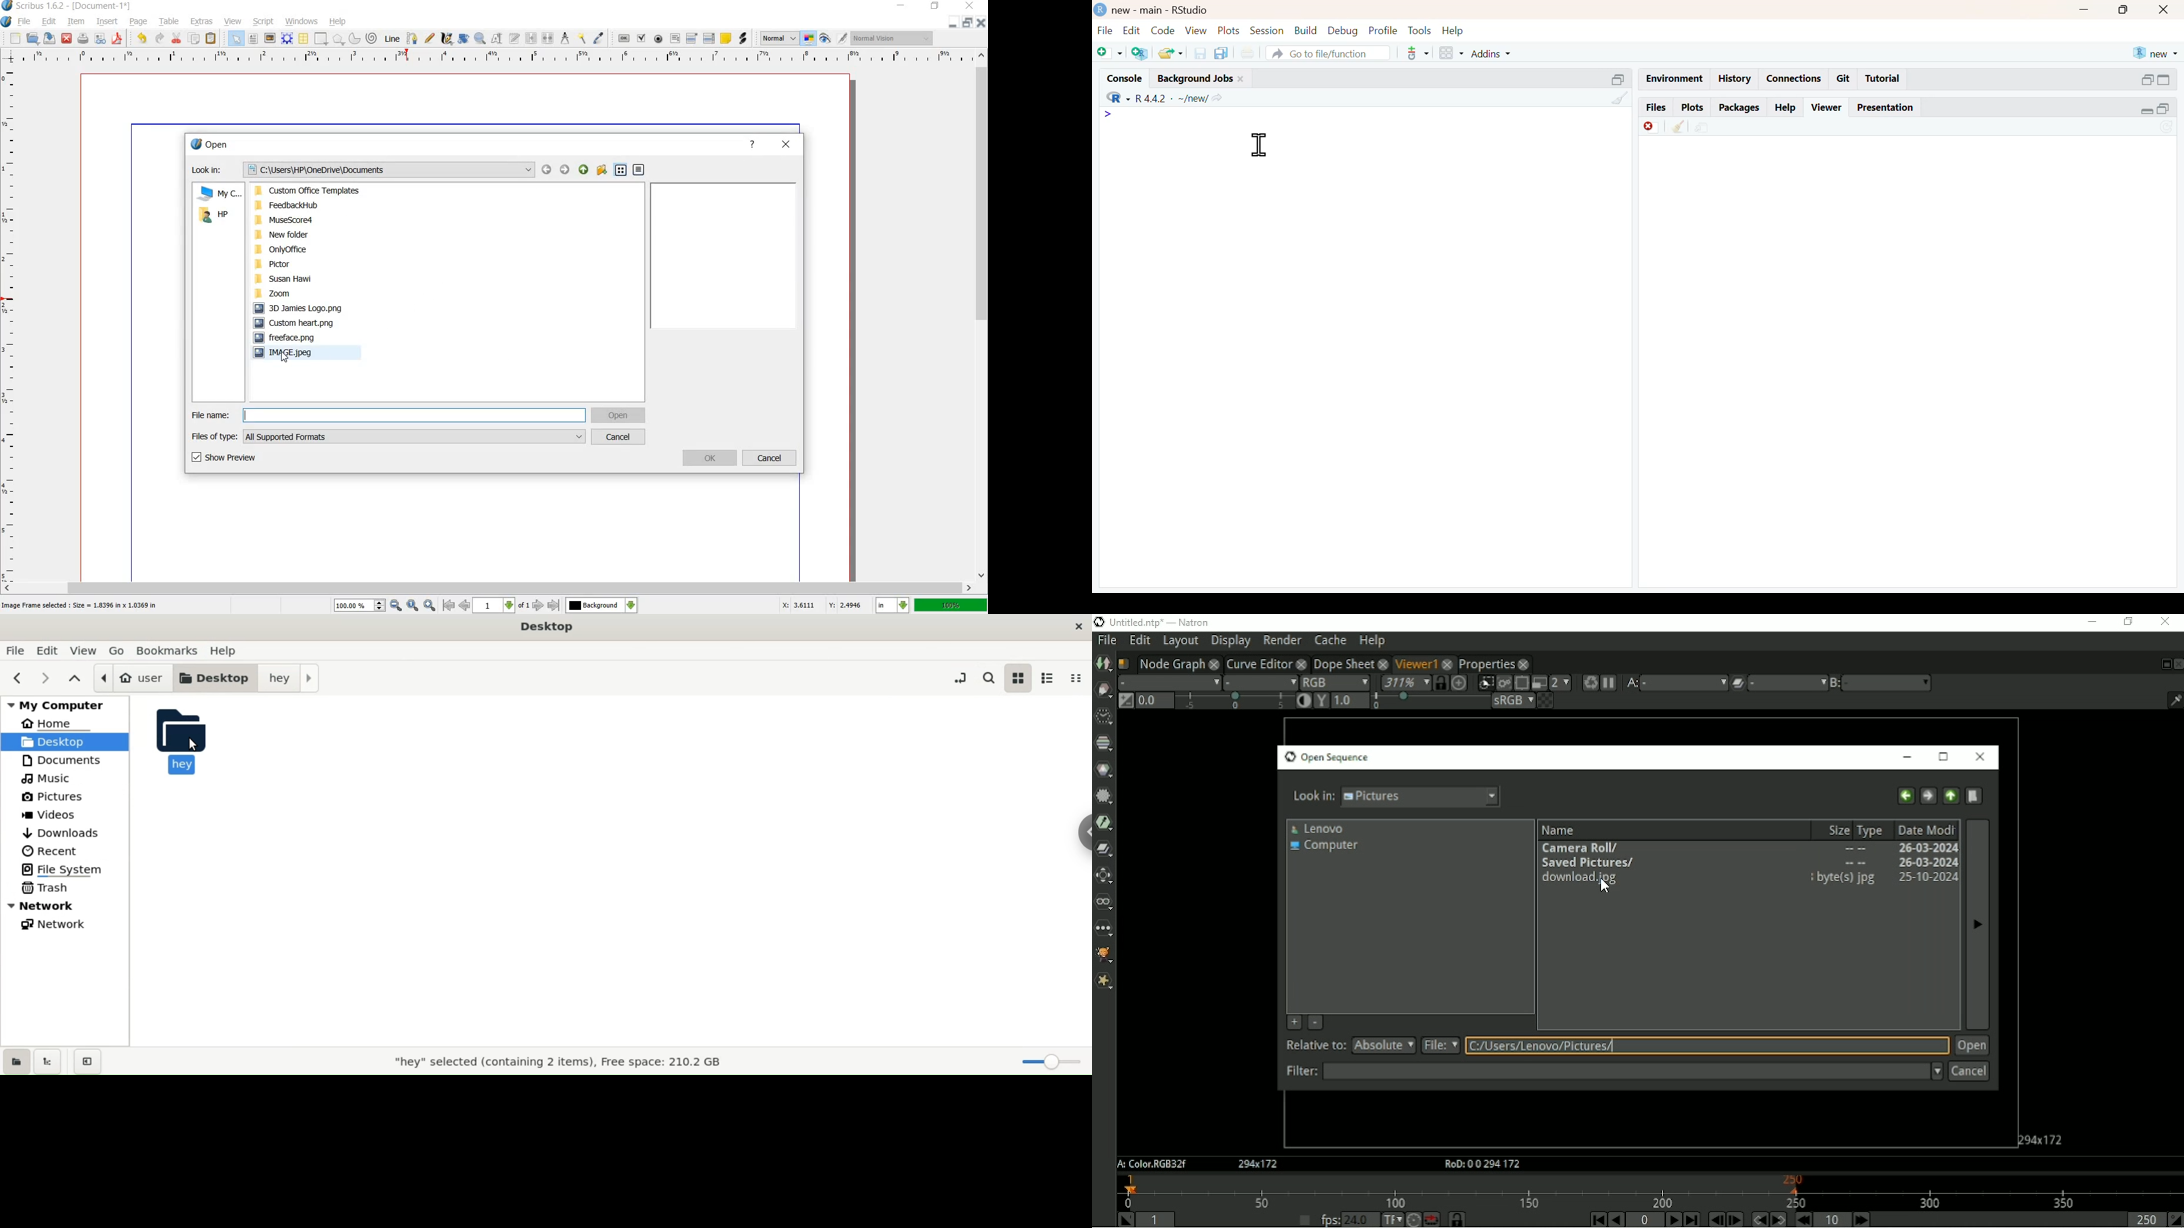 This screenshot has width=2184, height=1232. Describe the element at coordinates (1118, 98) in the screenshot. I see `R` at that location.